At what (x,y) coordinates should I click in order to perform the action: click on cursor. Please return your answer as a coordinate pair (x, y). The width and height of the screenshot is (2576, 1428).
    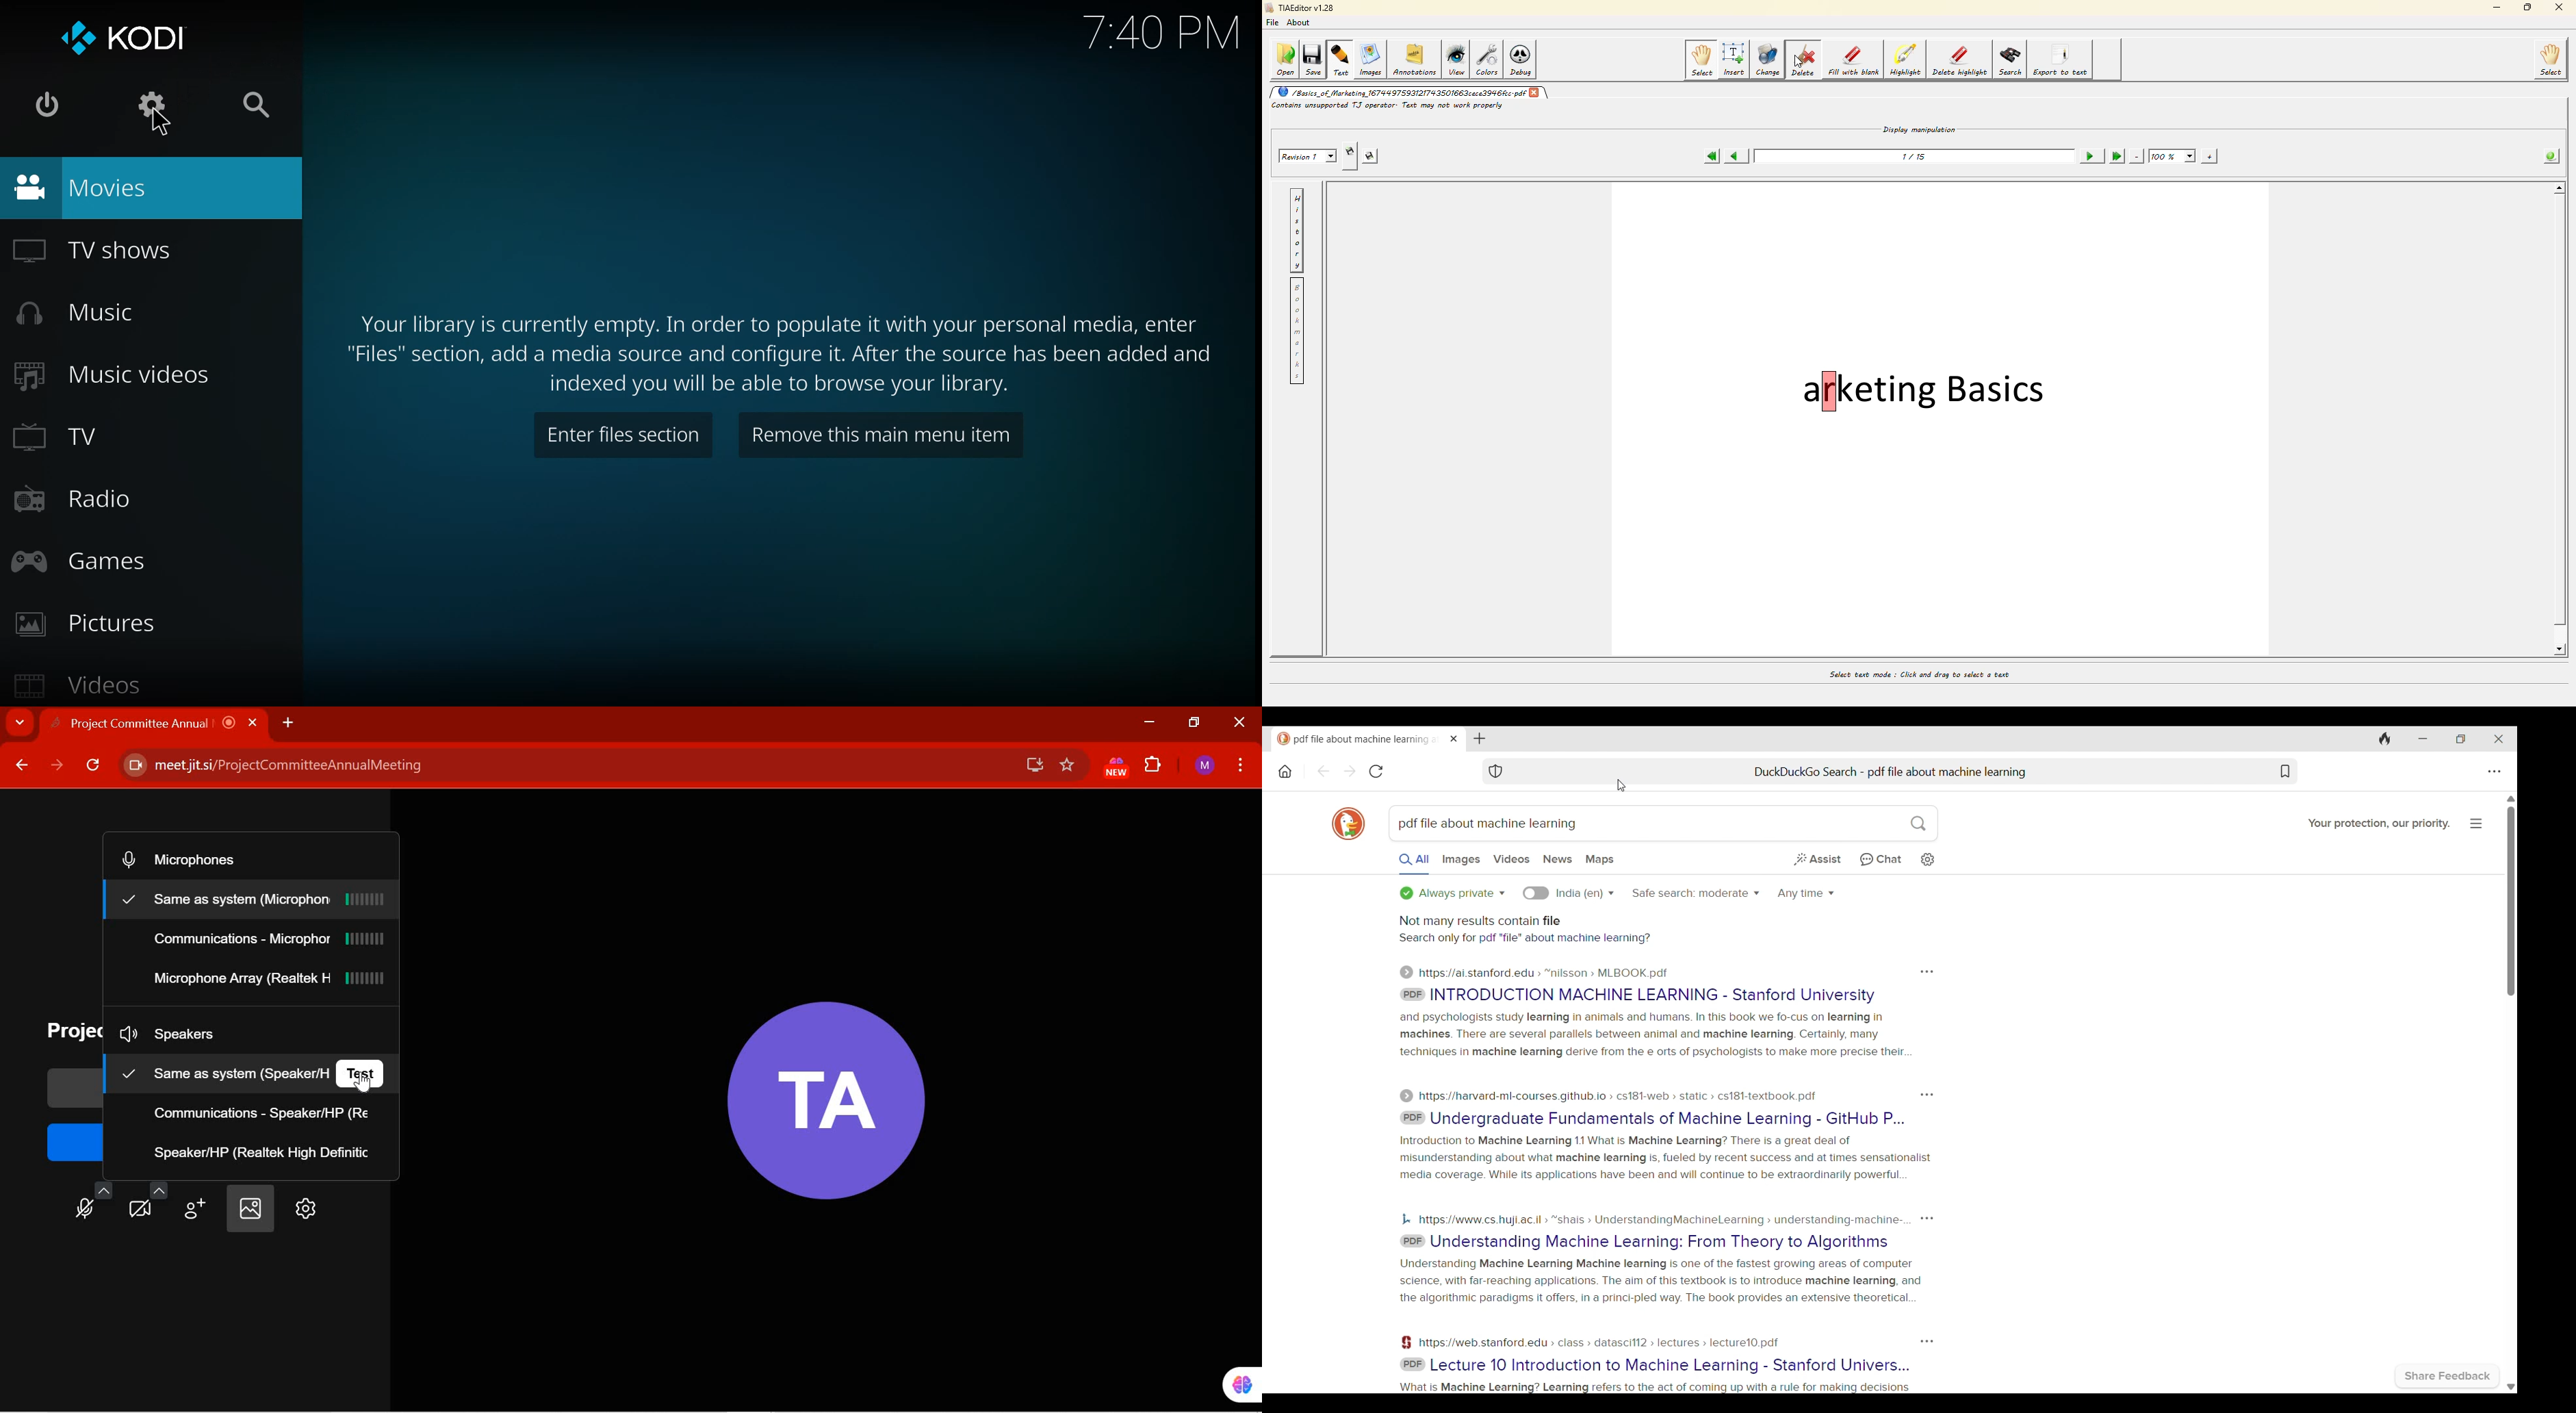
    Looking at the image, I should click on (366, 1085).